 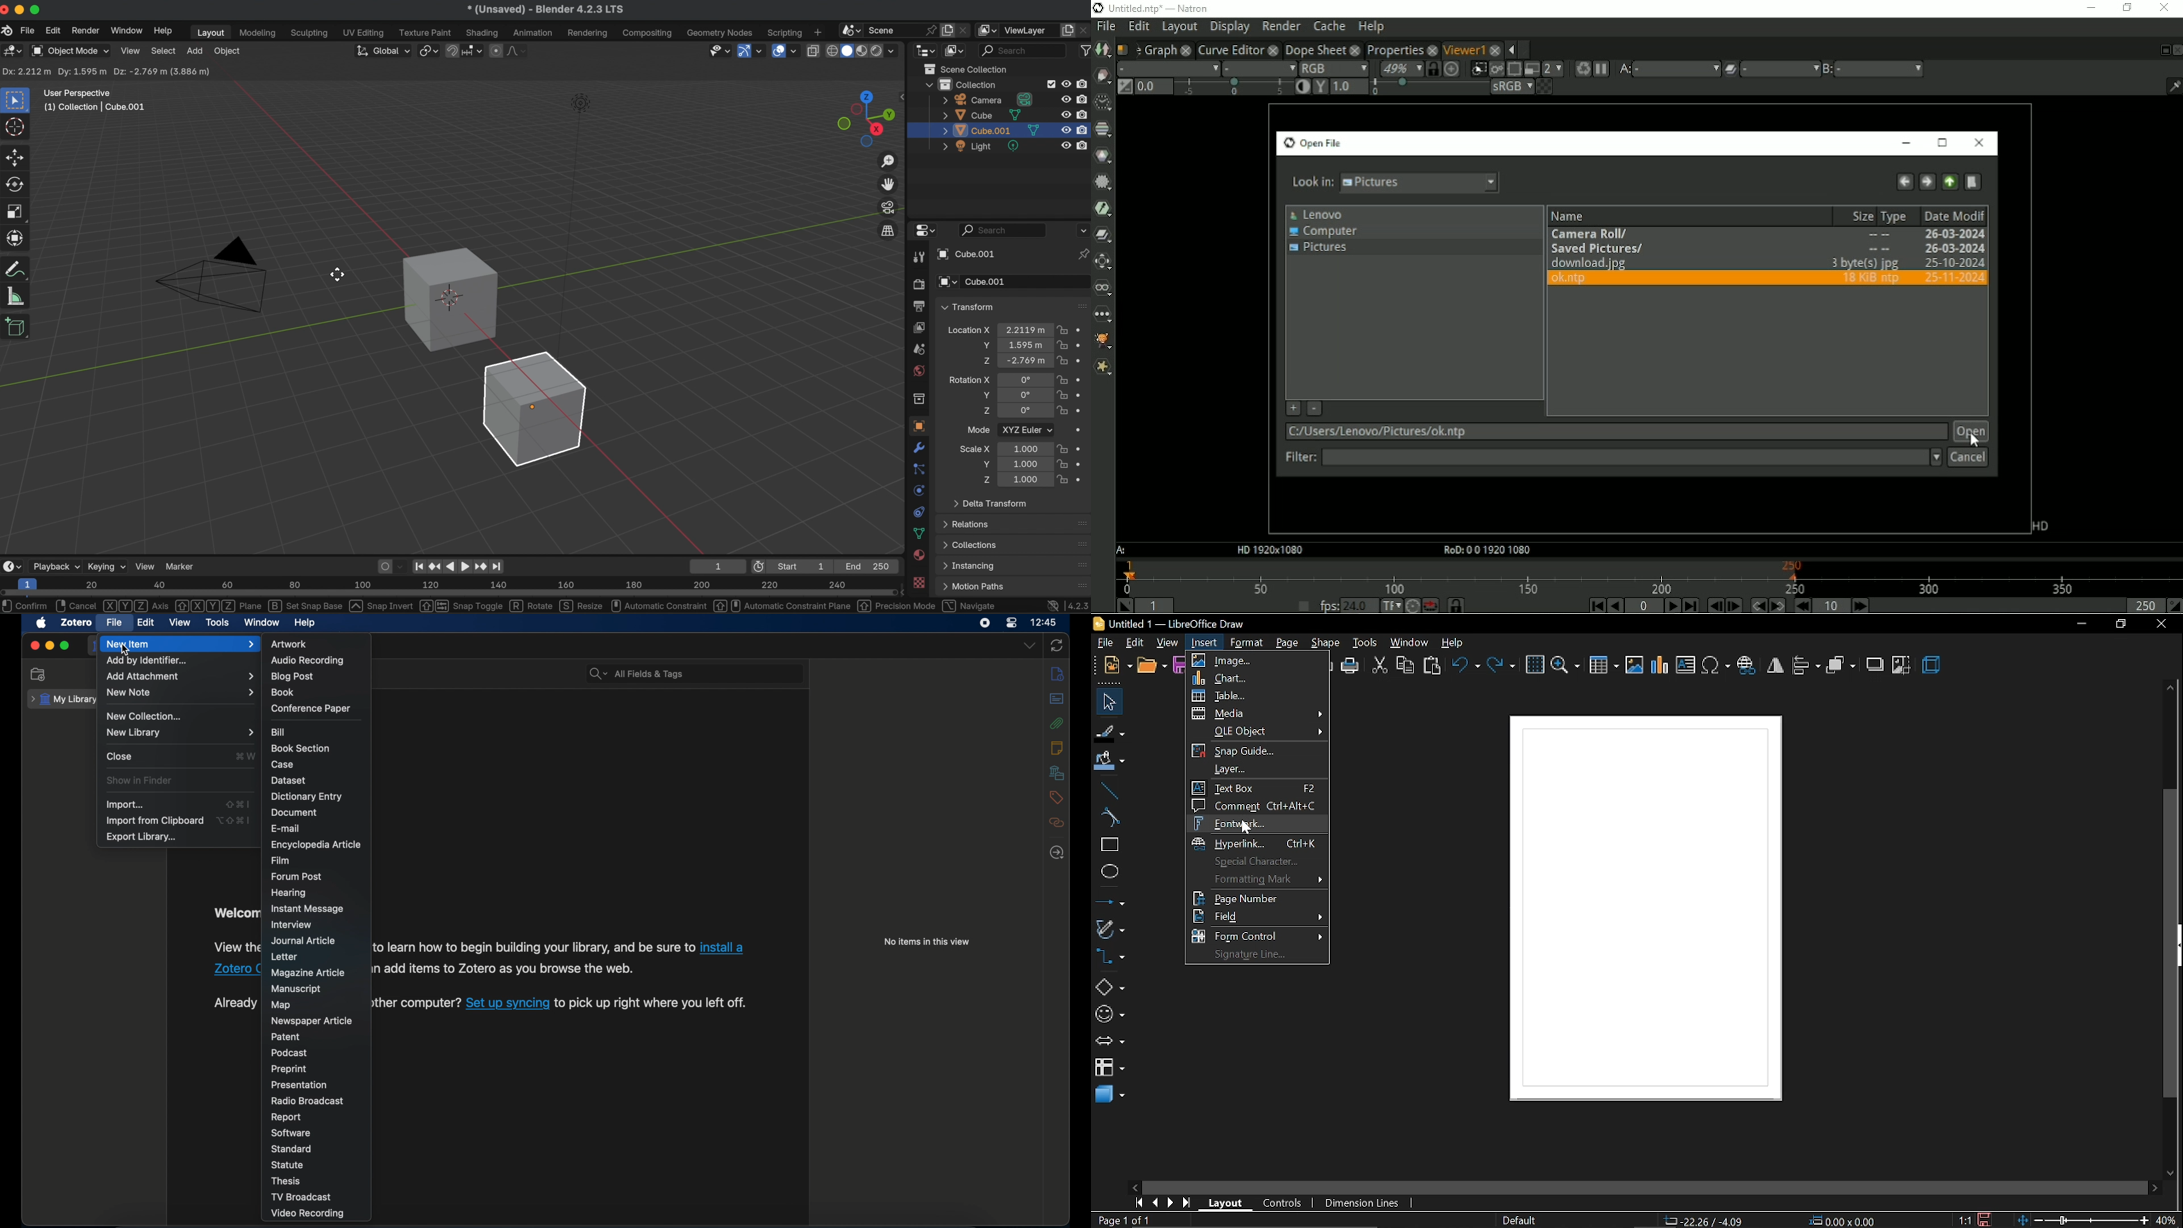 What do you see at coordinates (536, 409) in the screenshot?
I see `Duplicated cube` at bounding box center [536, 409].